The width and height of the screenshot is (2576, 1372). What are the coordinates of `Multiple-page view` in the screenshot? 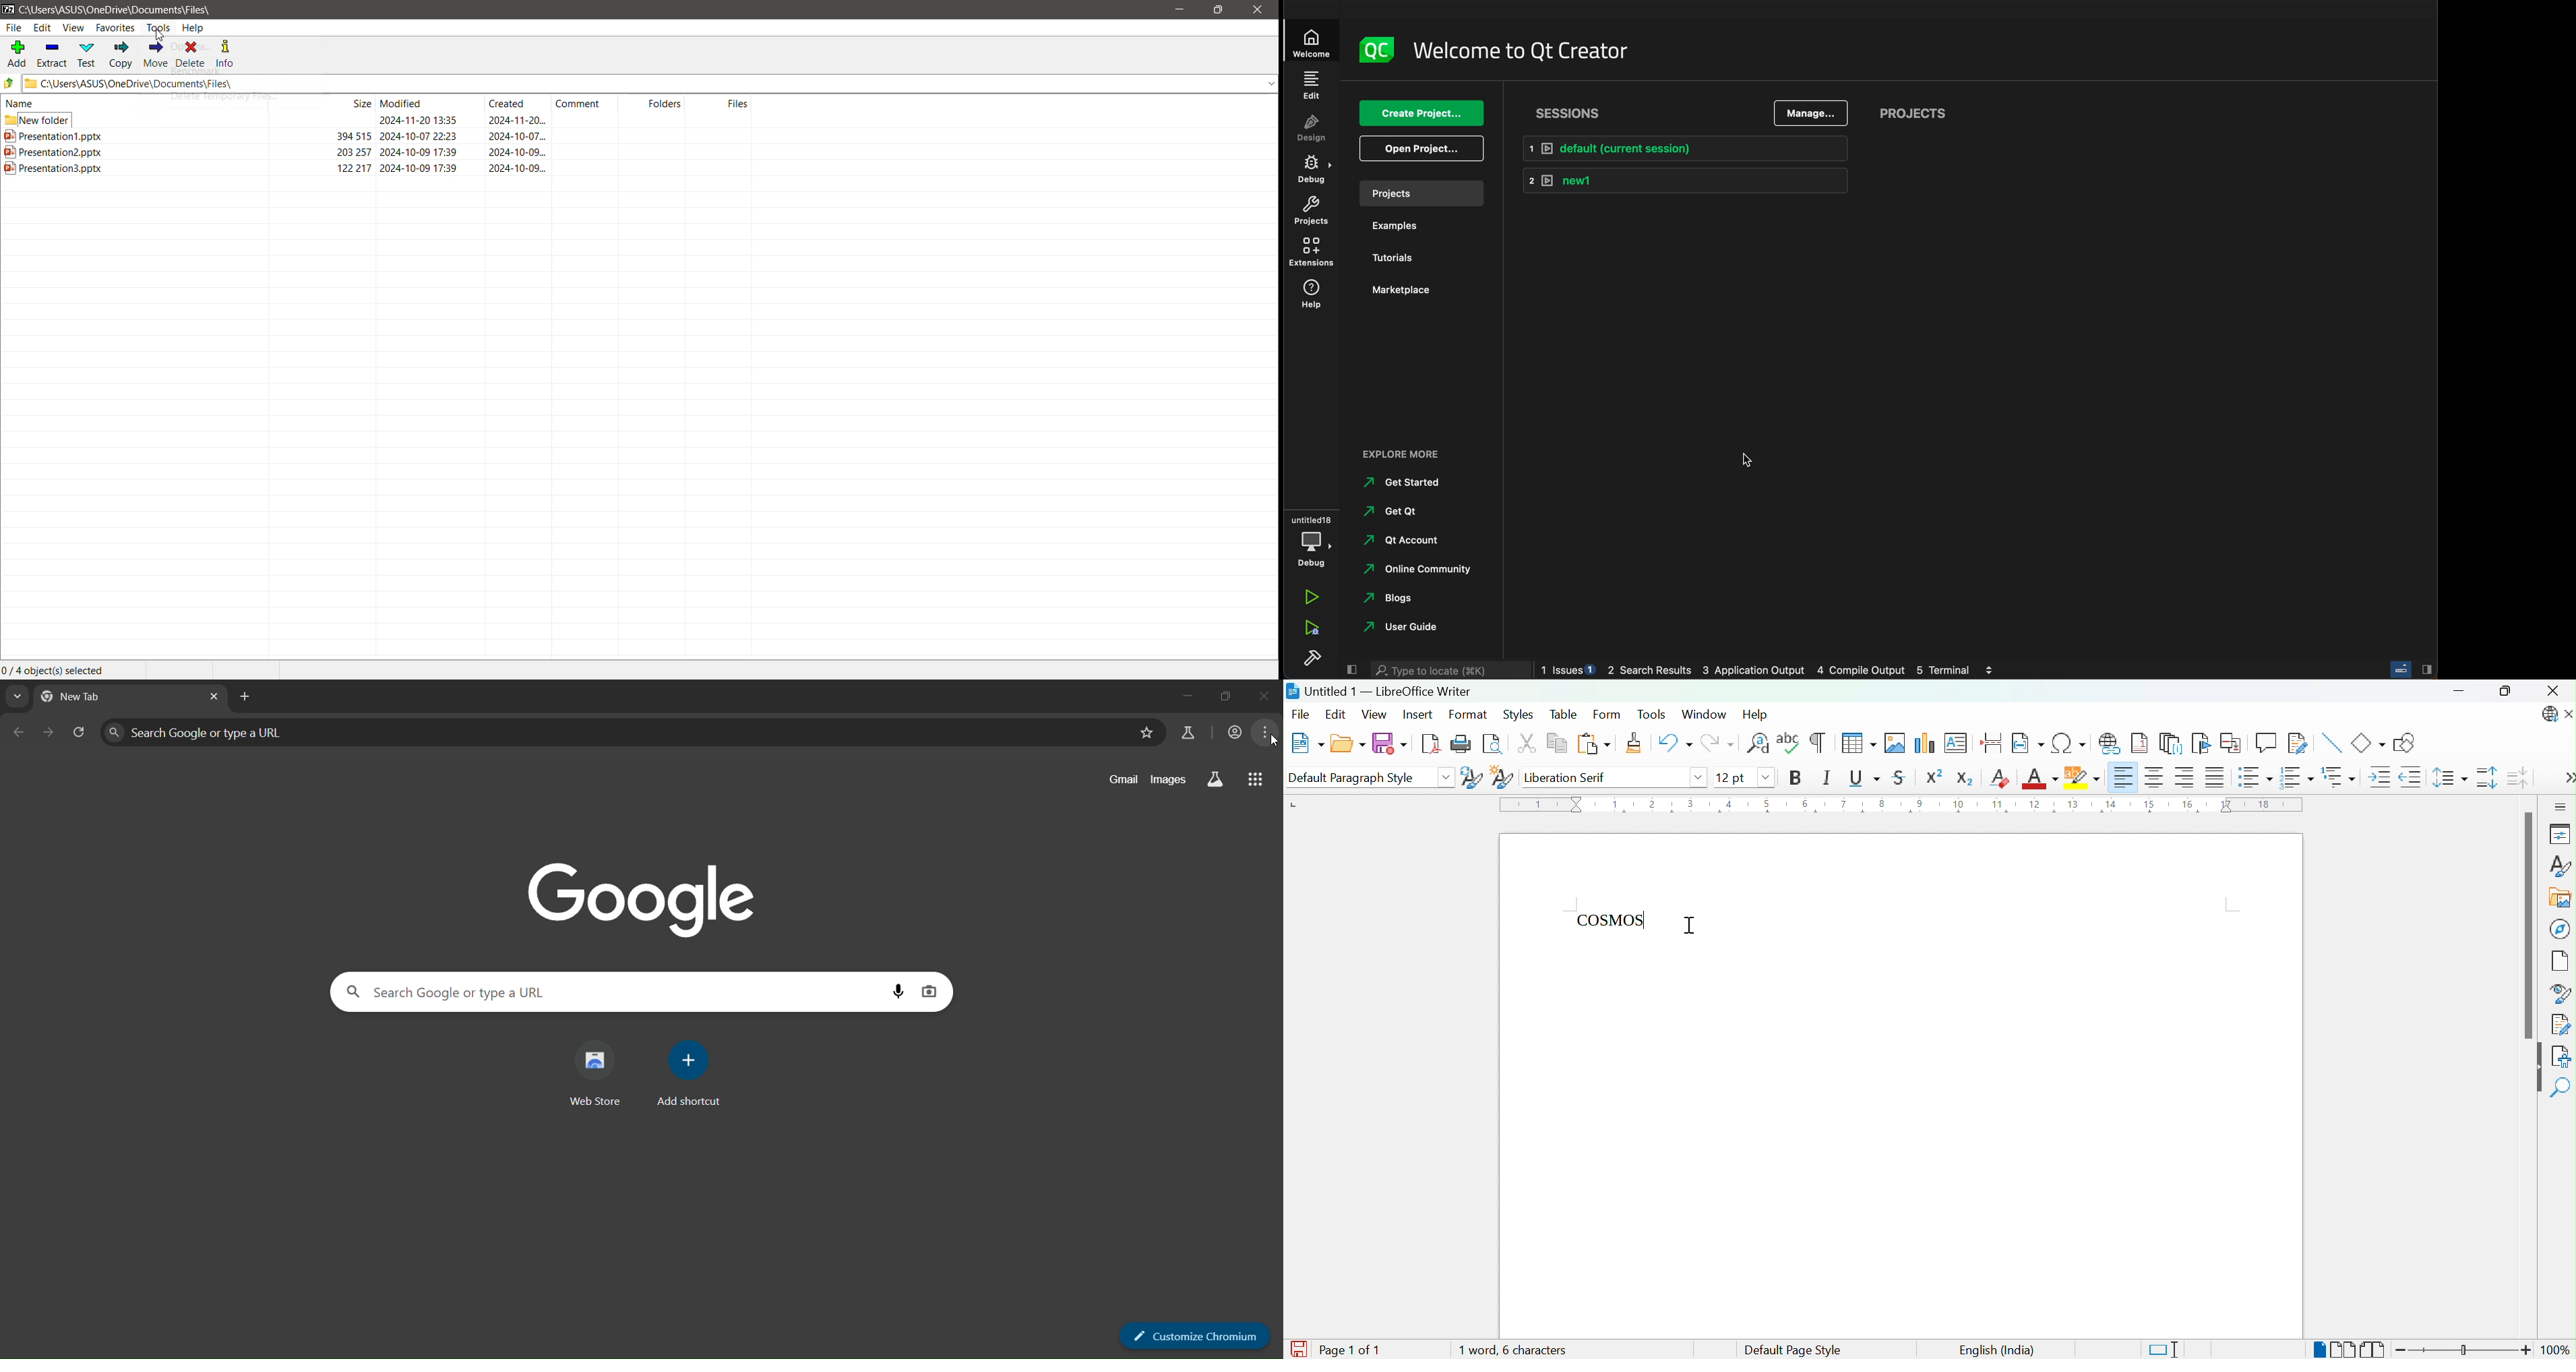 It's located at (2344, 1350).